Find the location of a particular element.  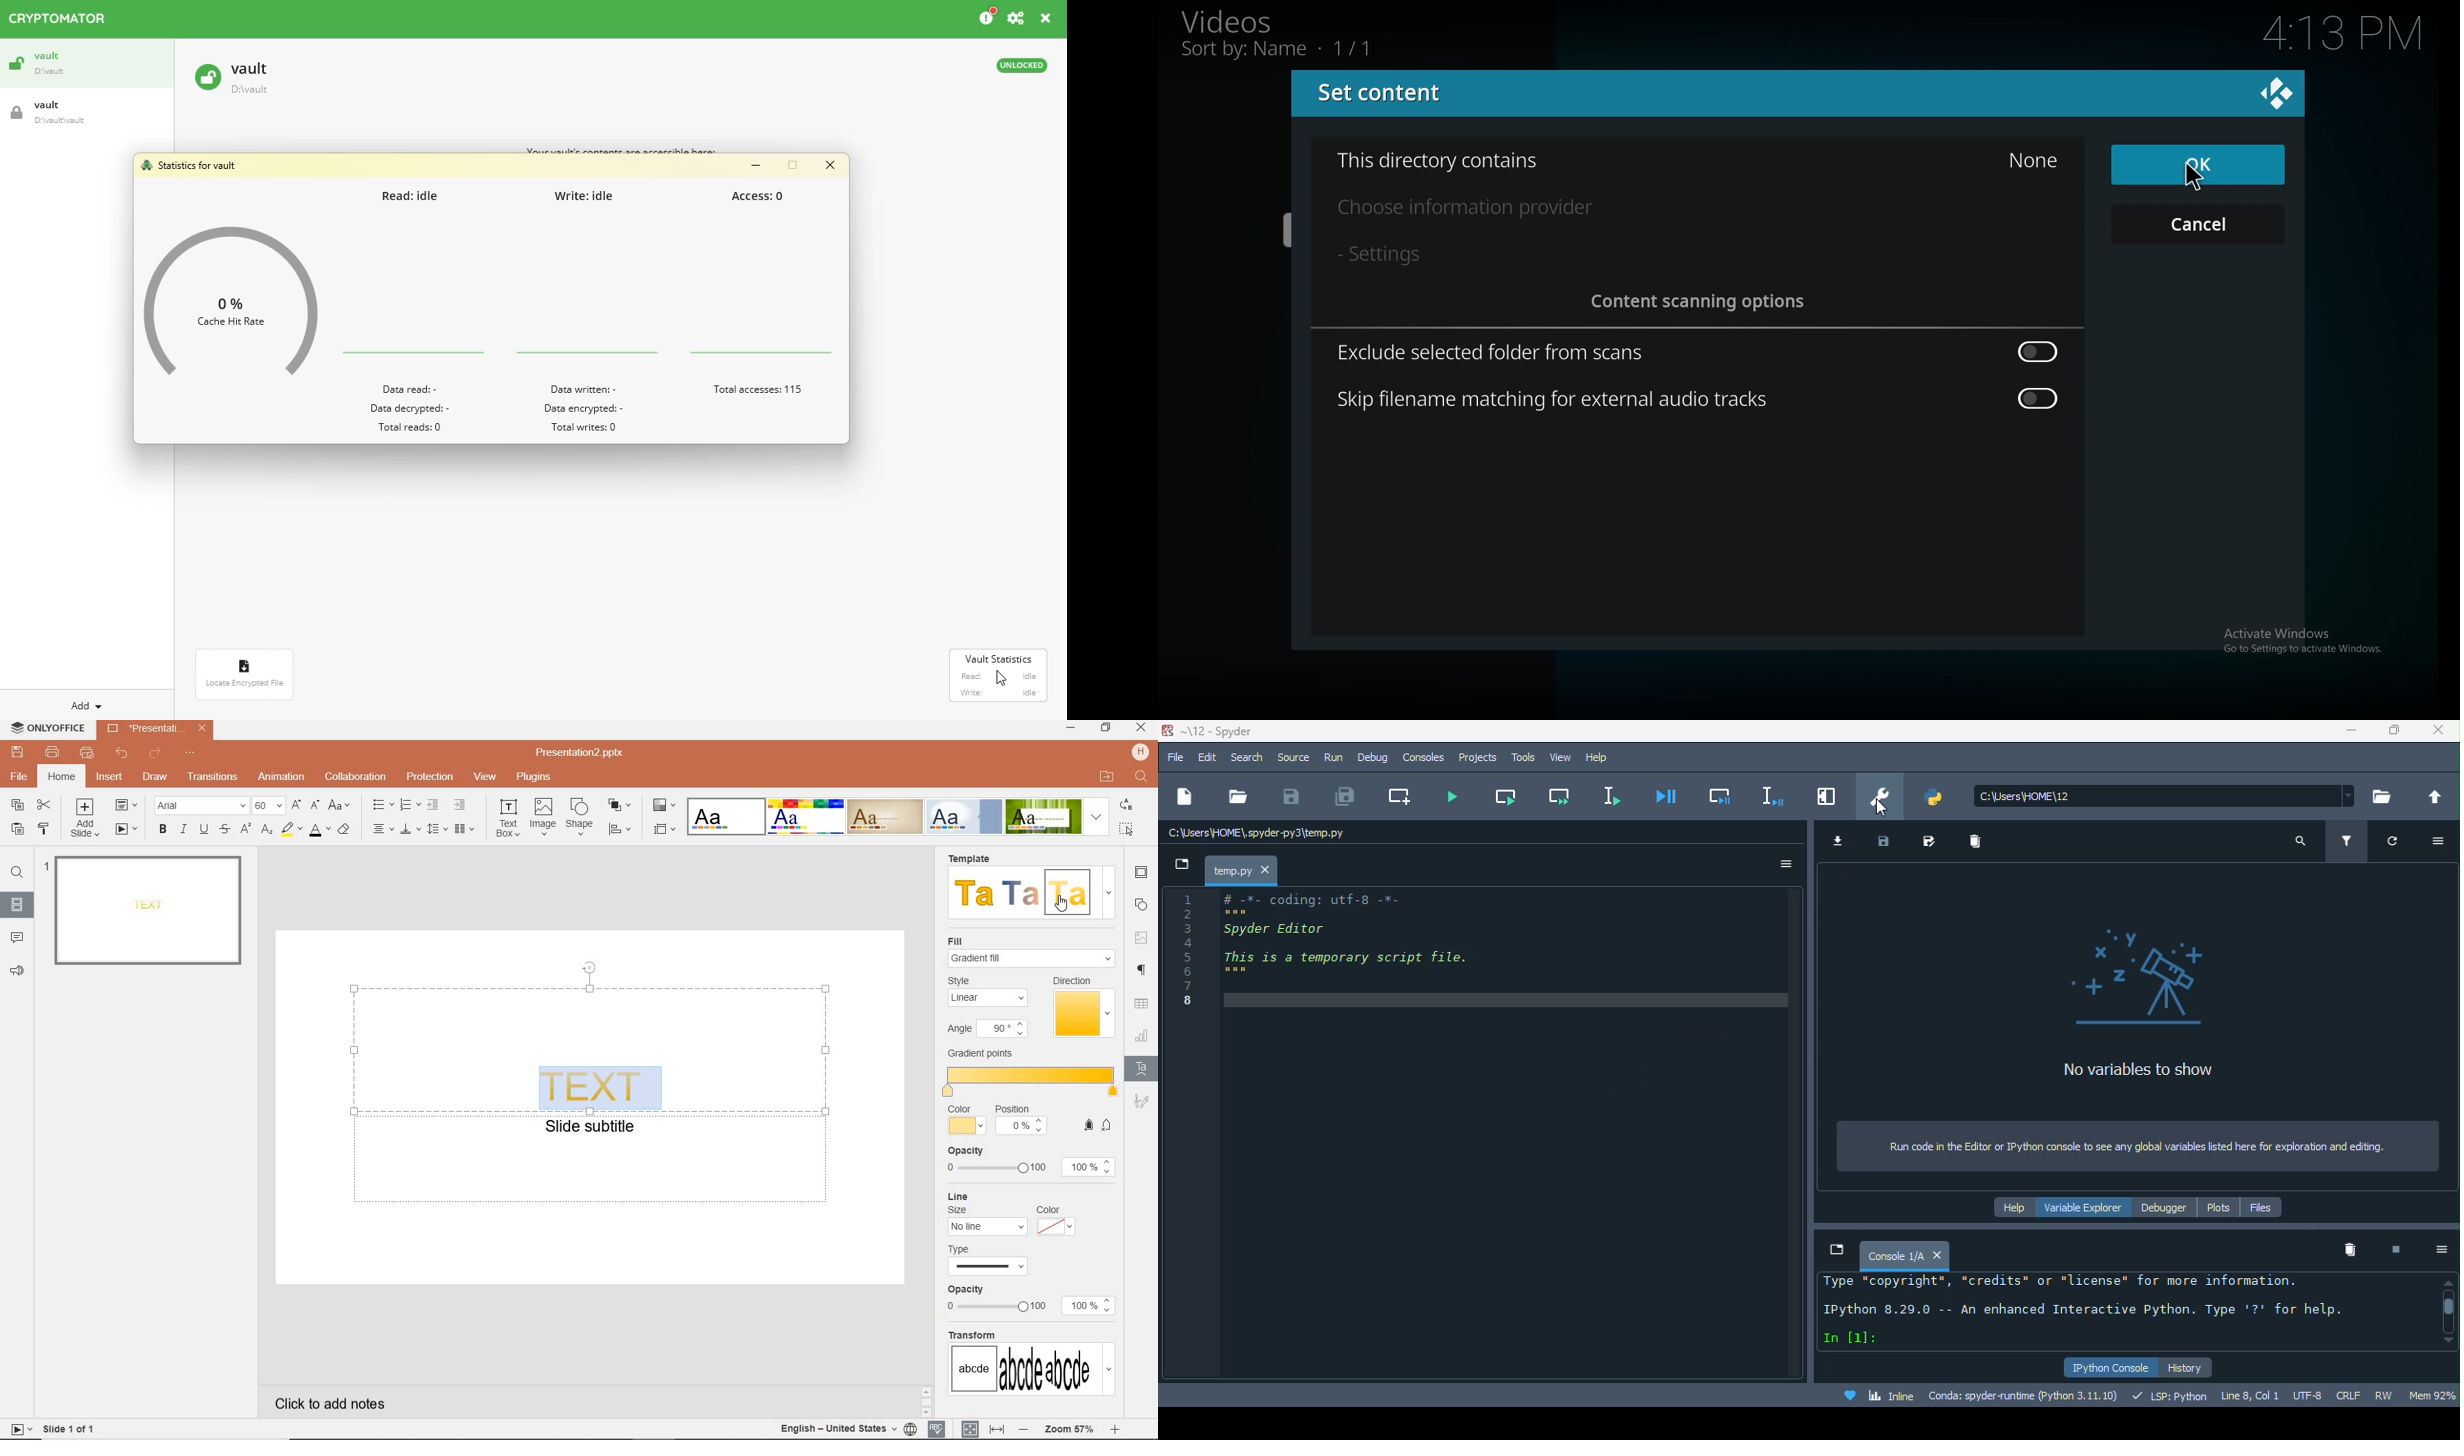

search is located at coordinates (1246, 759).